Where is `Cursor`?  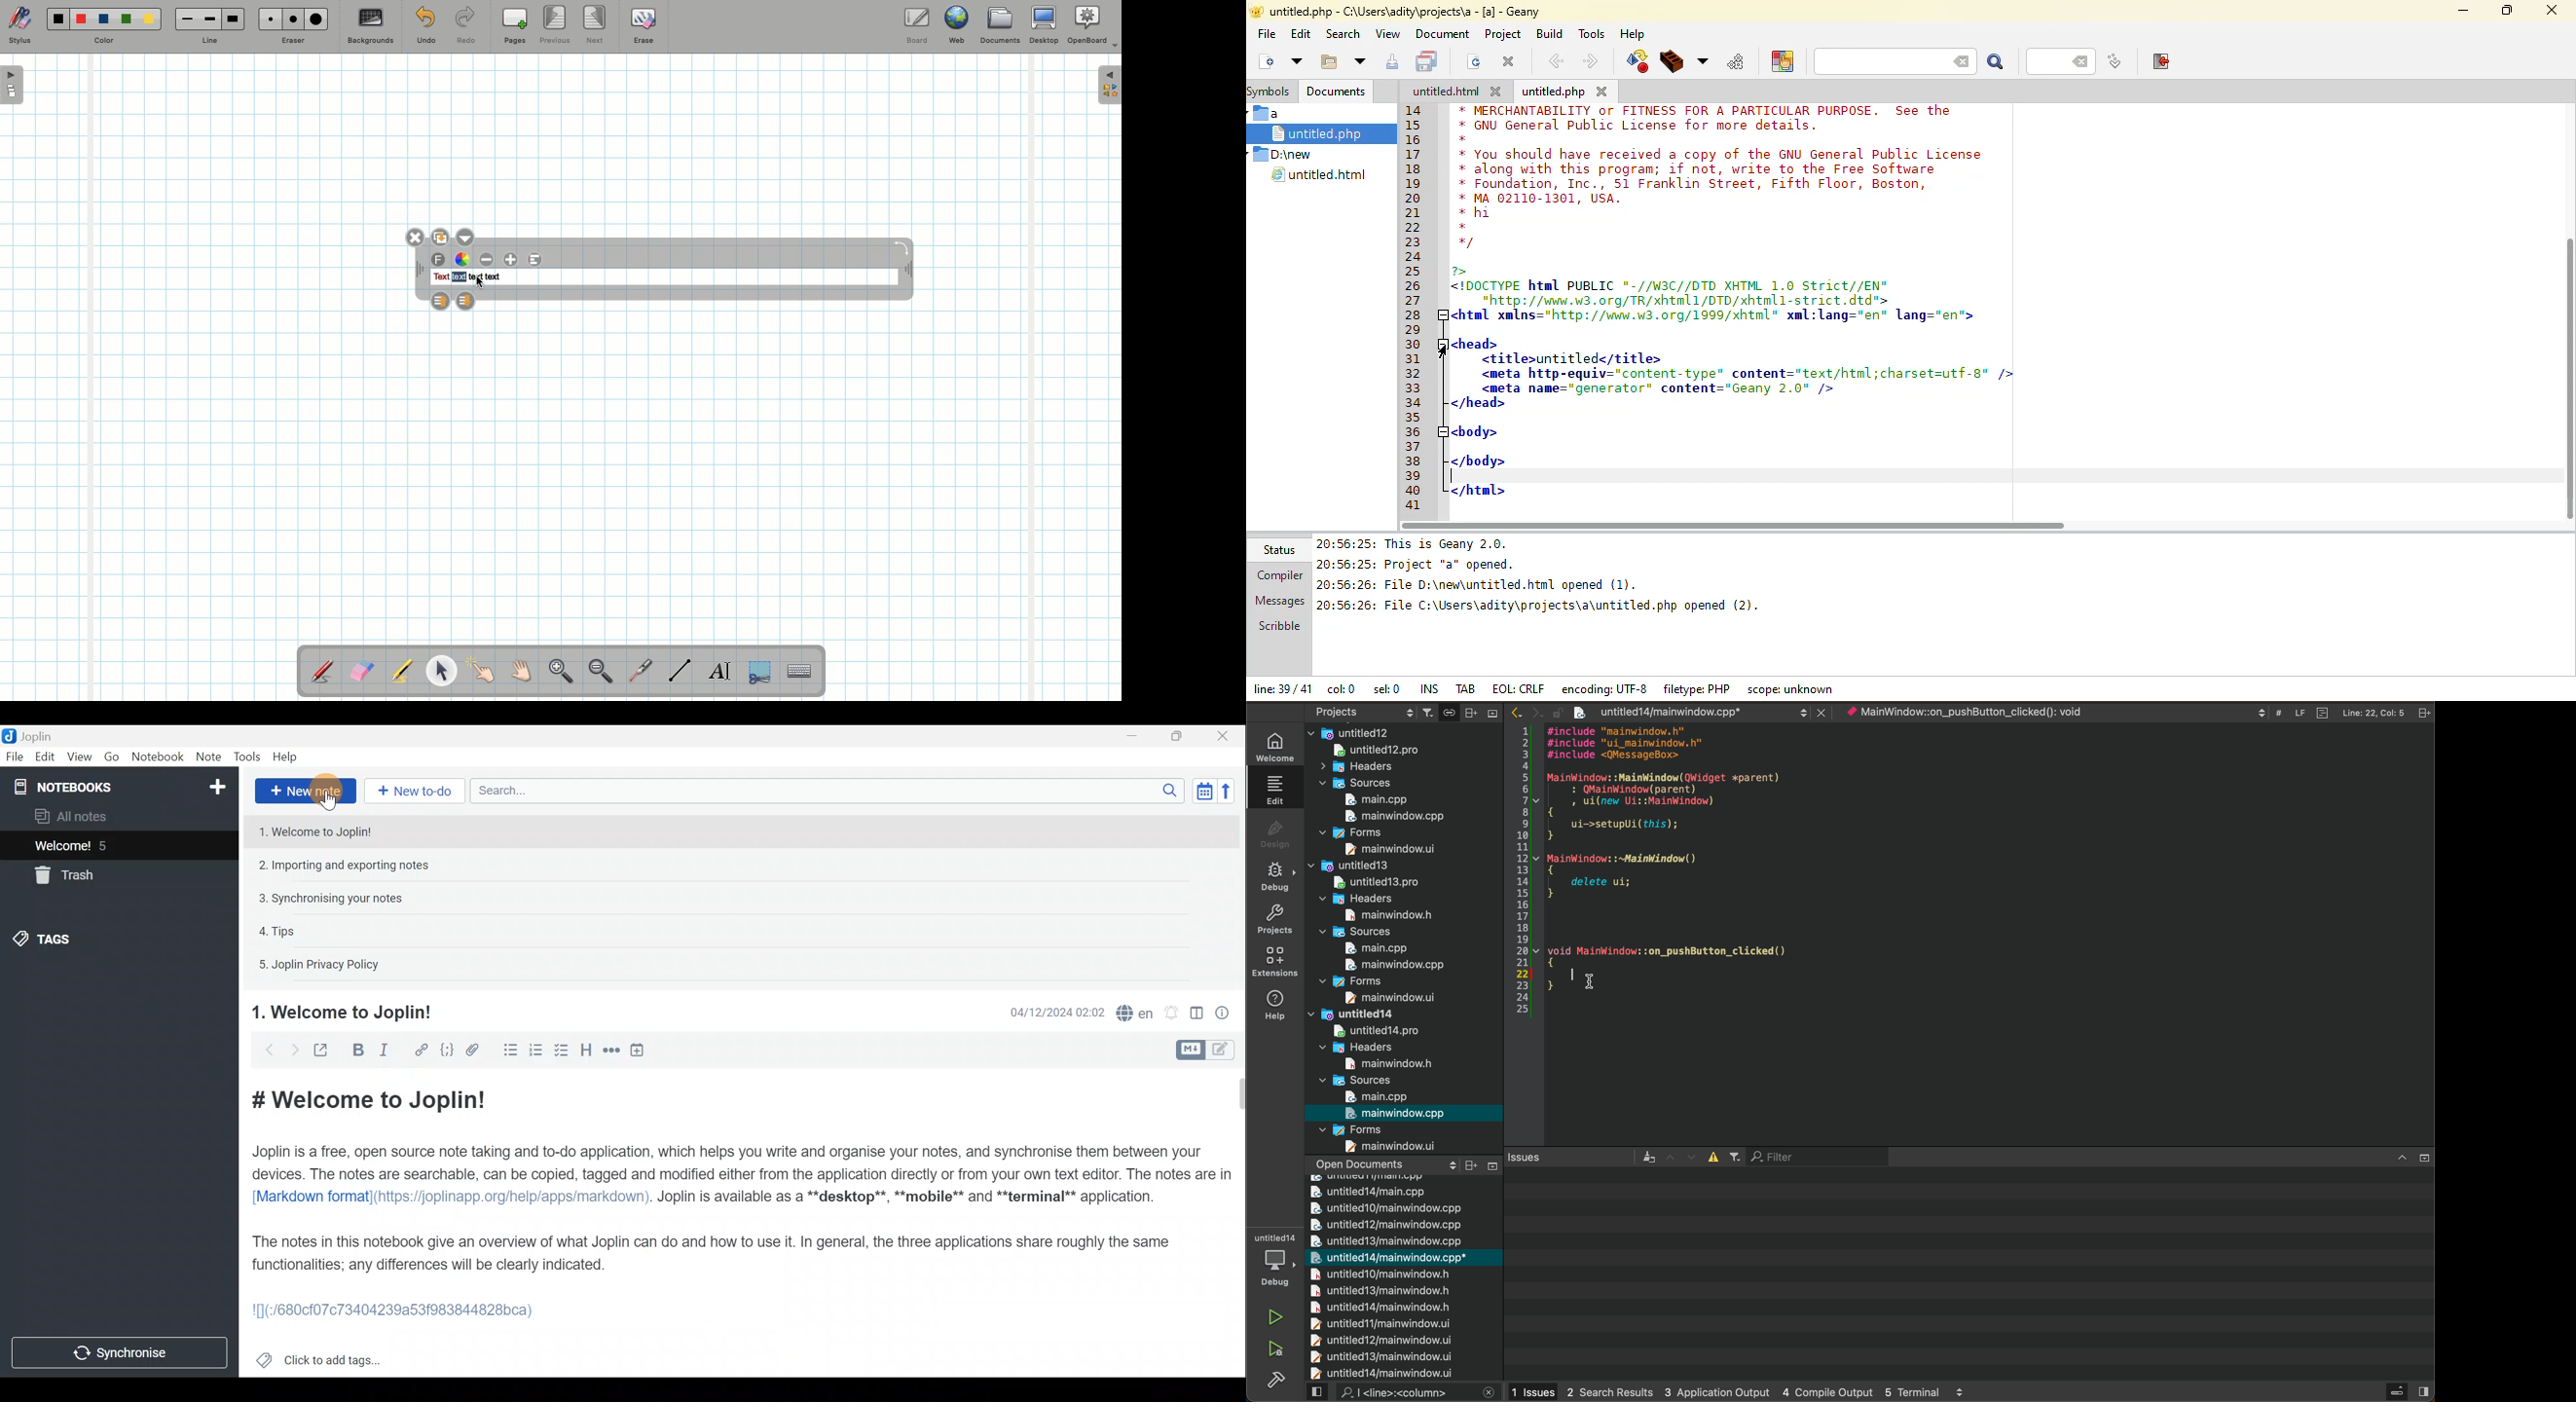
Cursor is located at coordinates (330, 803).